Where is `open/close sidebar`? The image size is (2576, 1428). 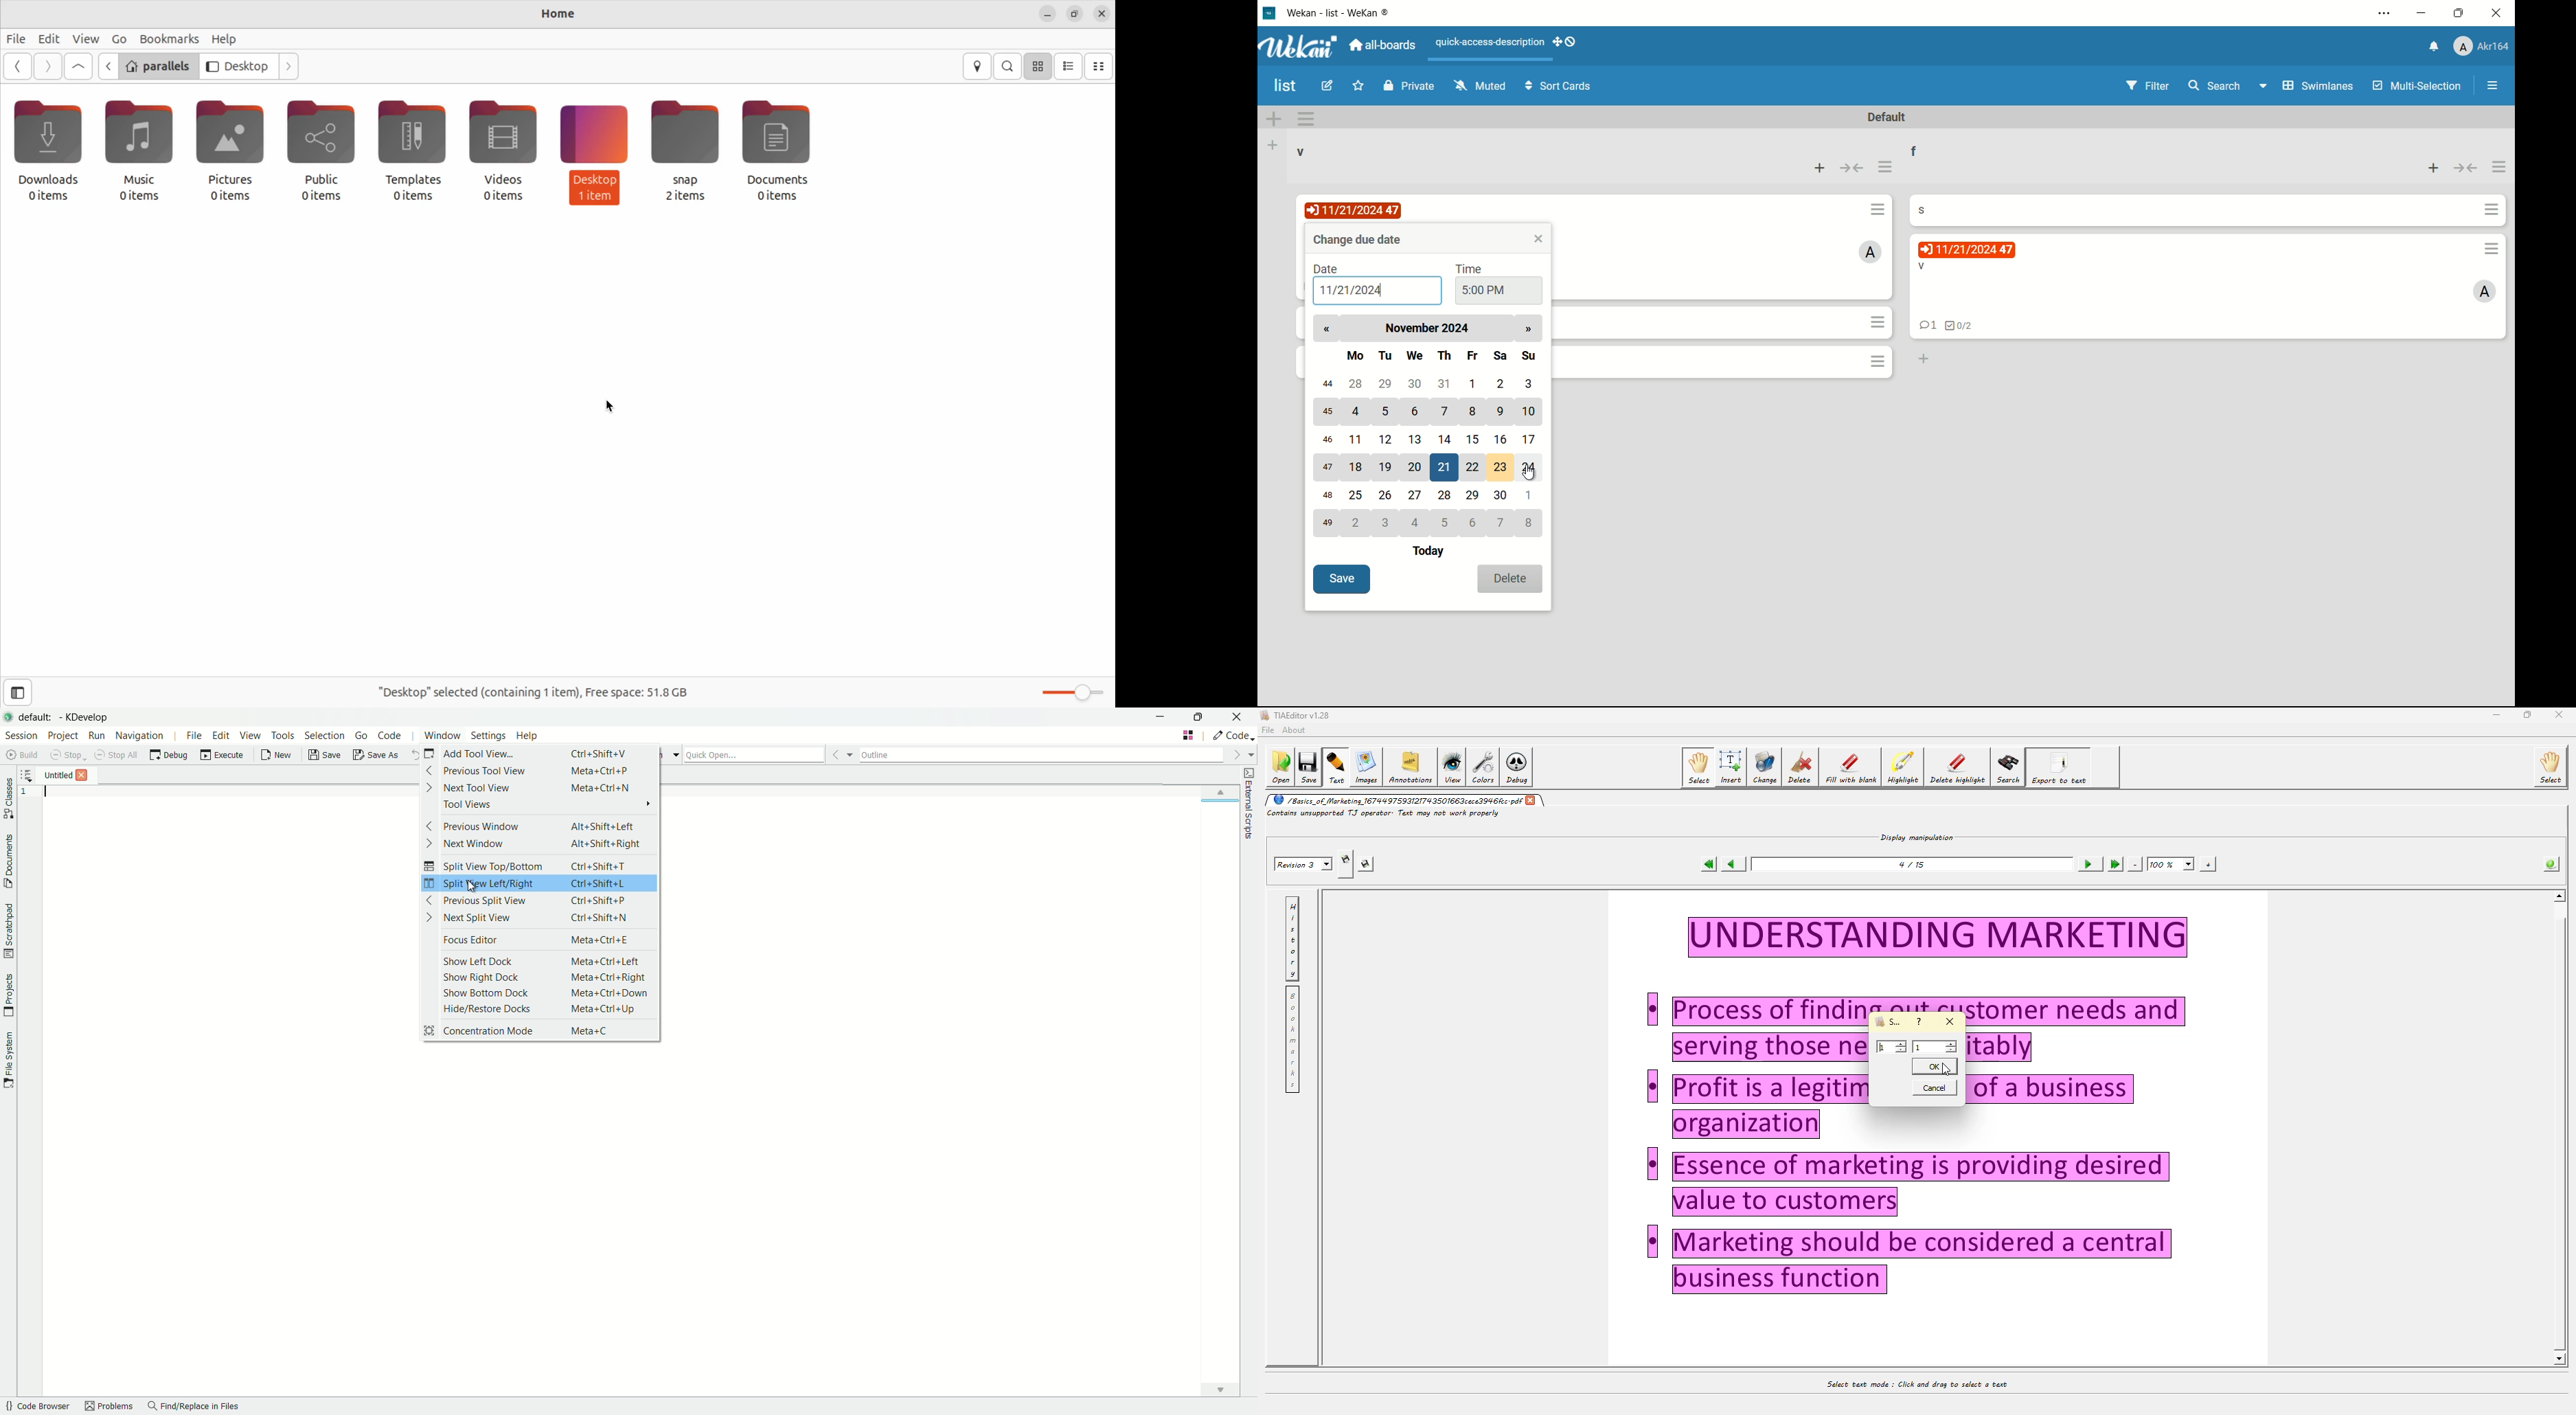
open/close sidebar is located at coordinates (2493, 87).